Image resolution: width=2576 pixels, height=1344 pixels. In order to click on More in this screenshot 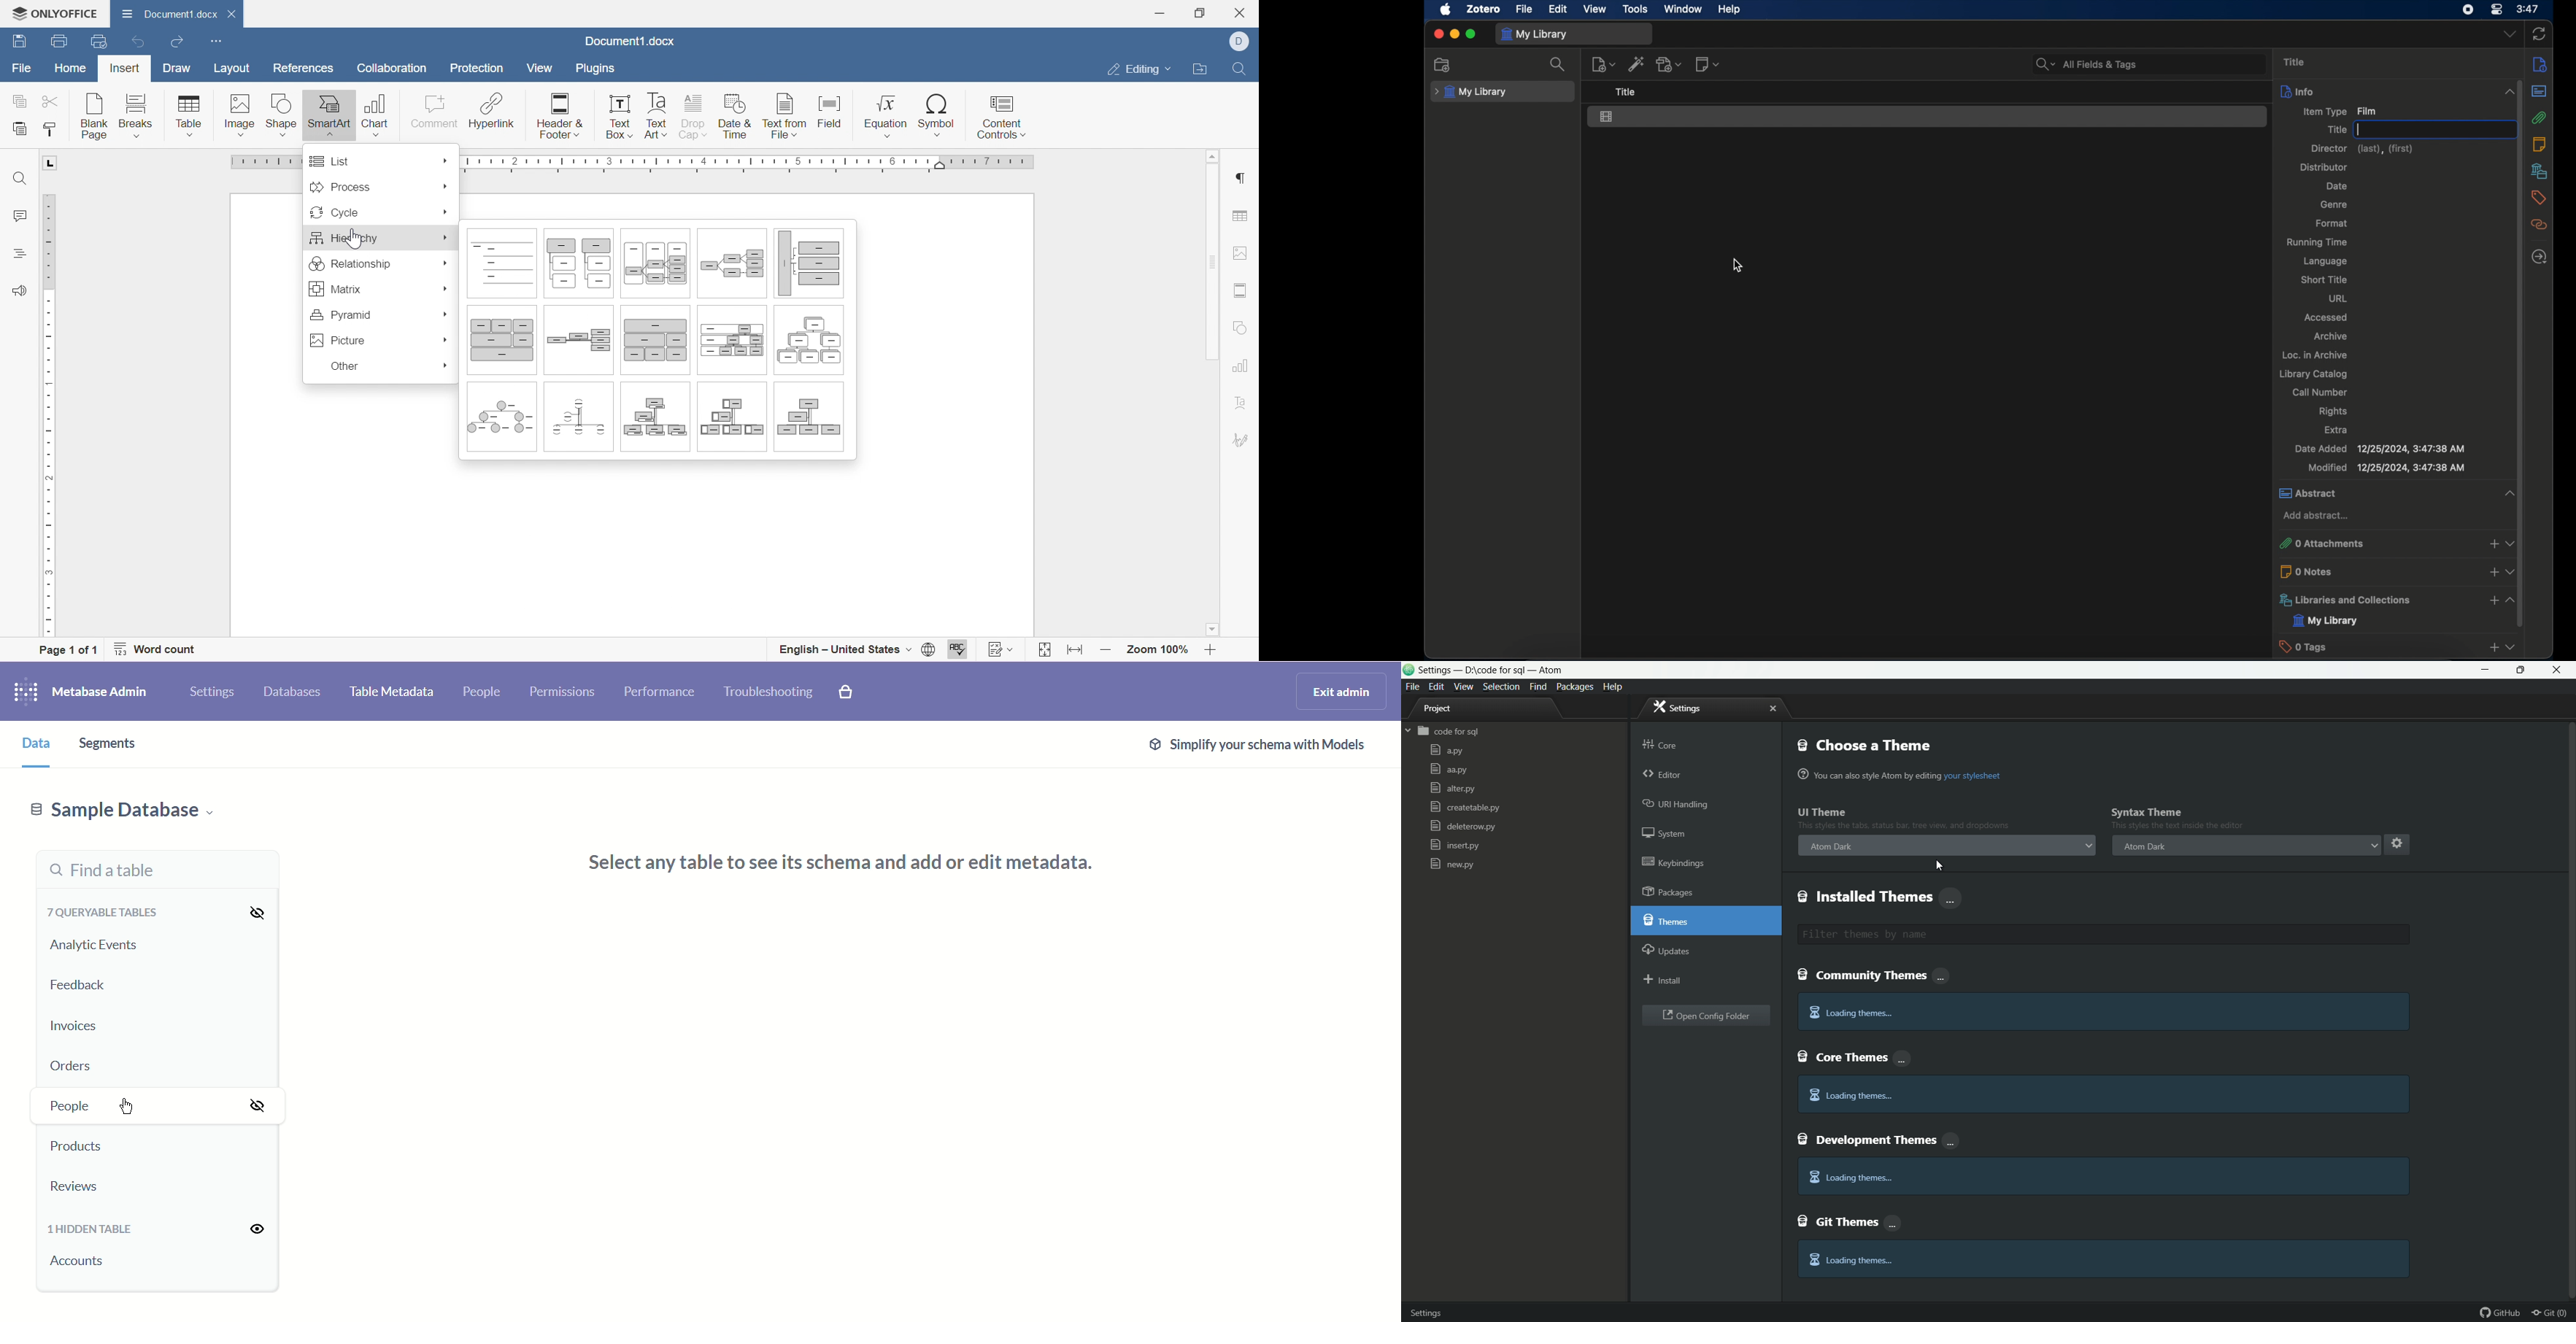, I will do `click(443, 313)`.